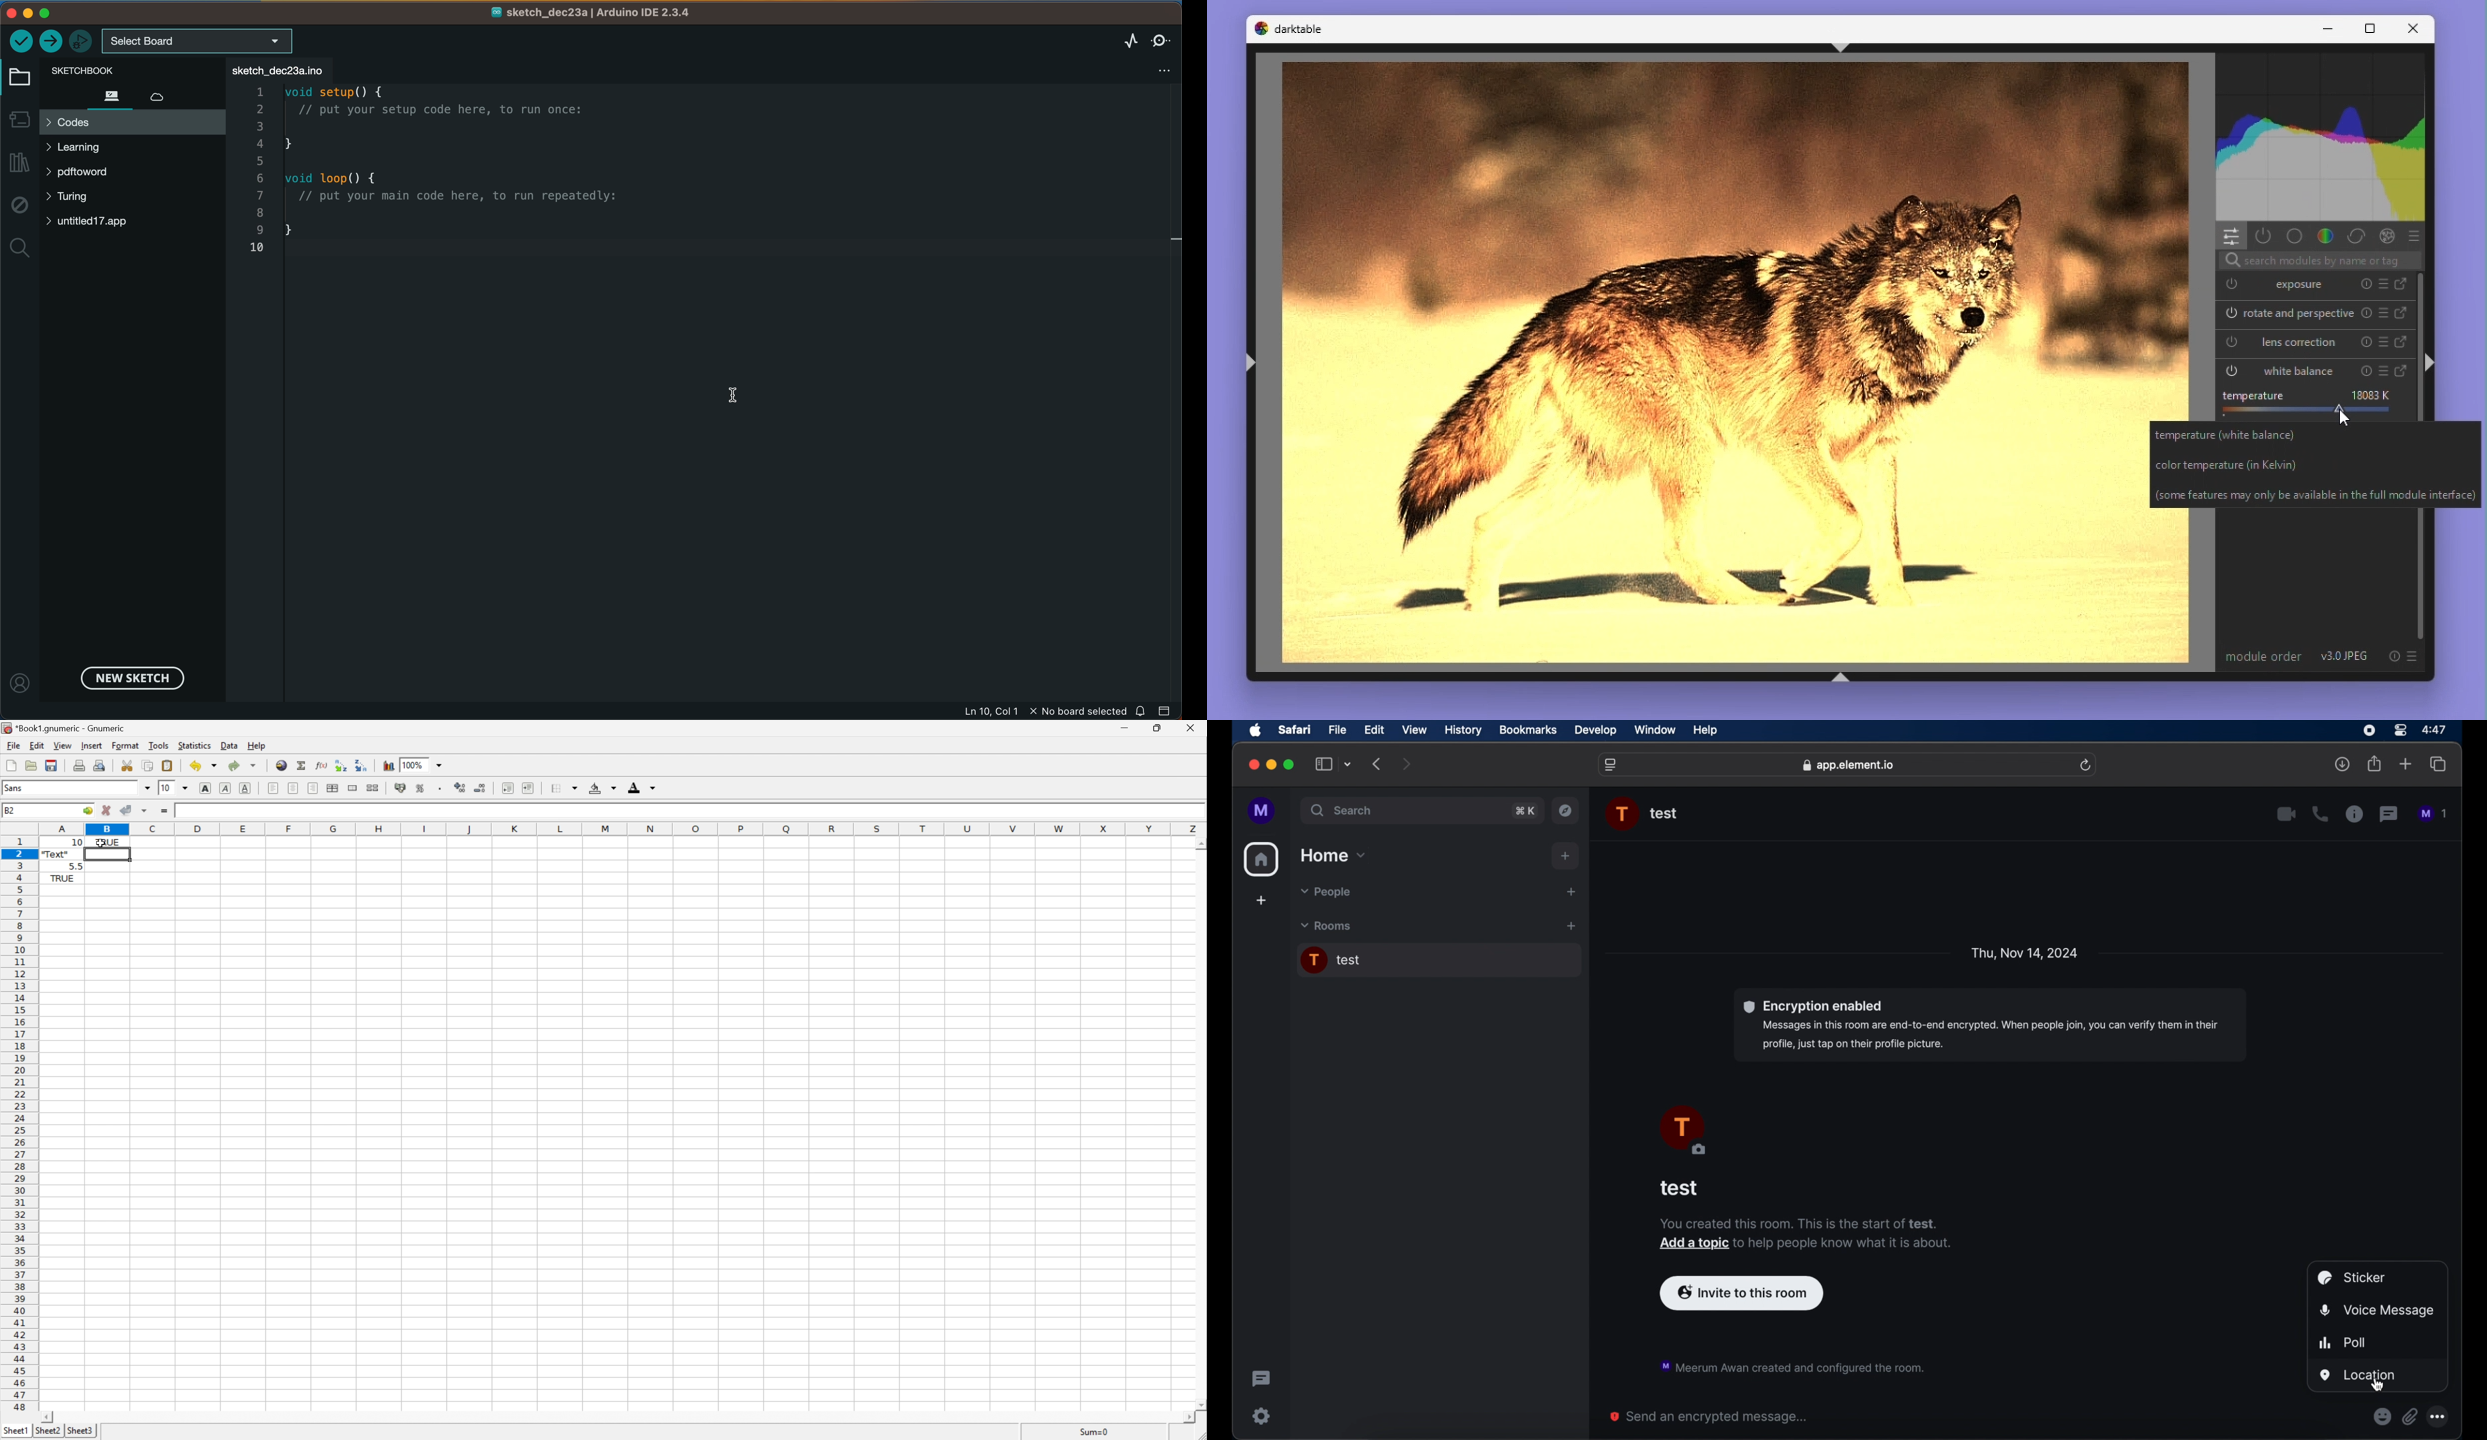 The width and height of the screenshot is (2492, 1456). What do you see at coordinates (1252, 765) in the screenshot?
I see `close` at bounding box center [1252, 765].